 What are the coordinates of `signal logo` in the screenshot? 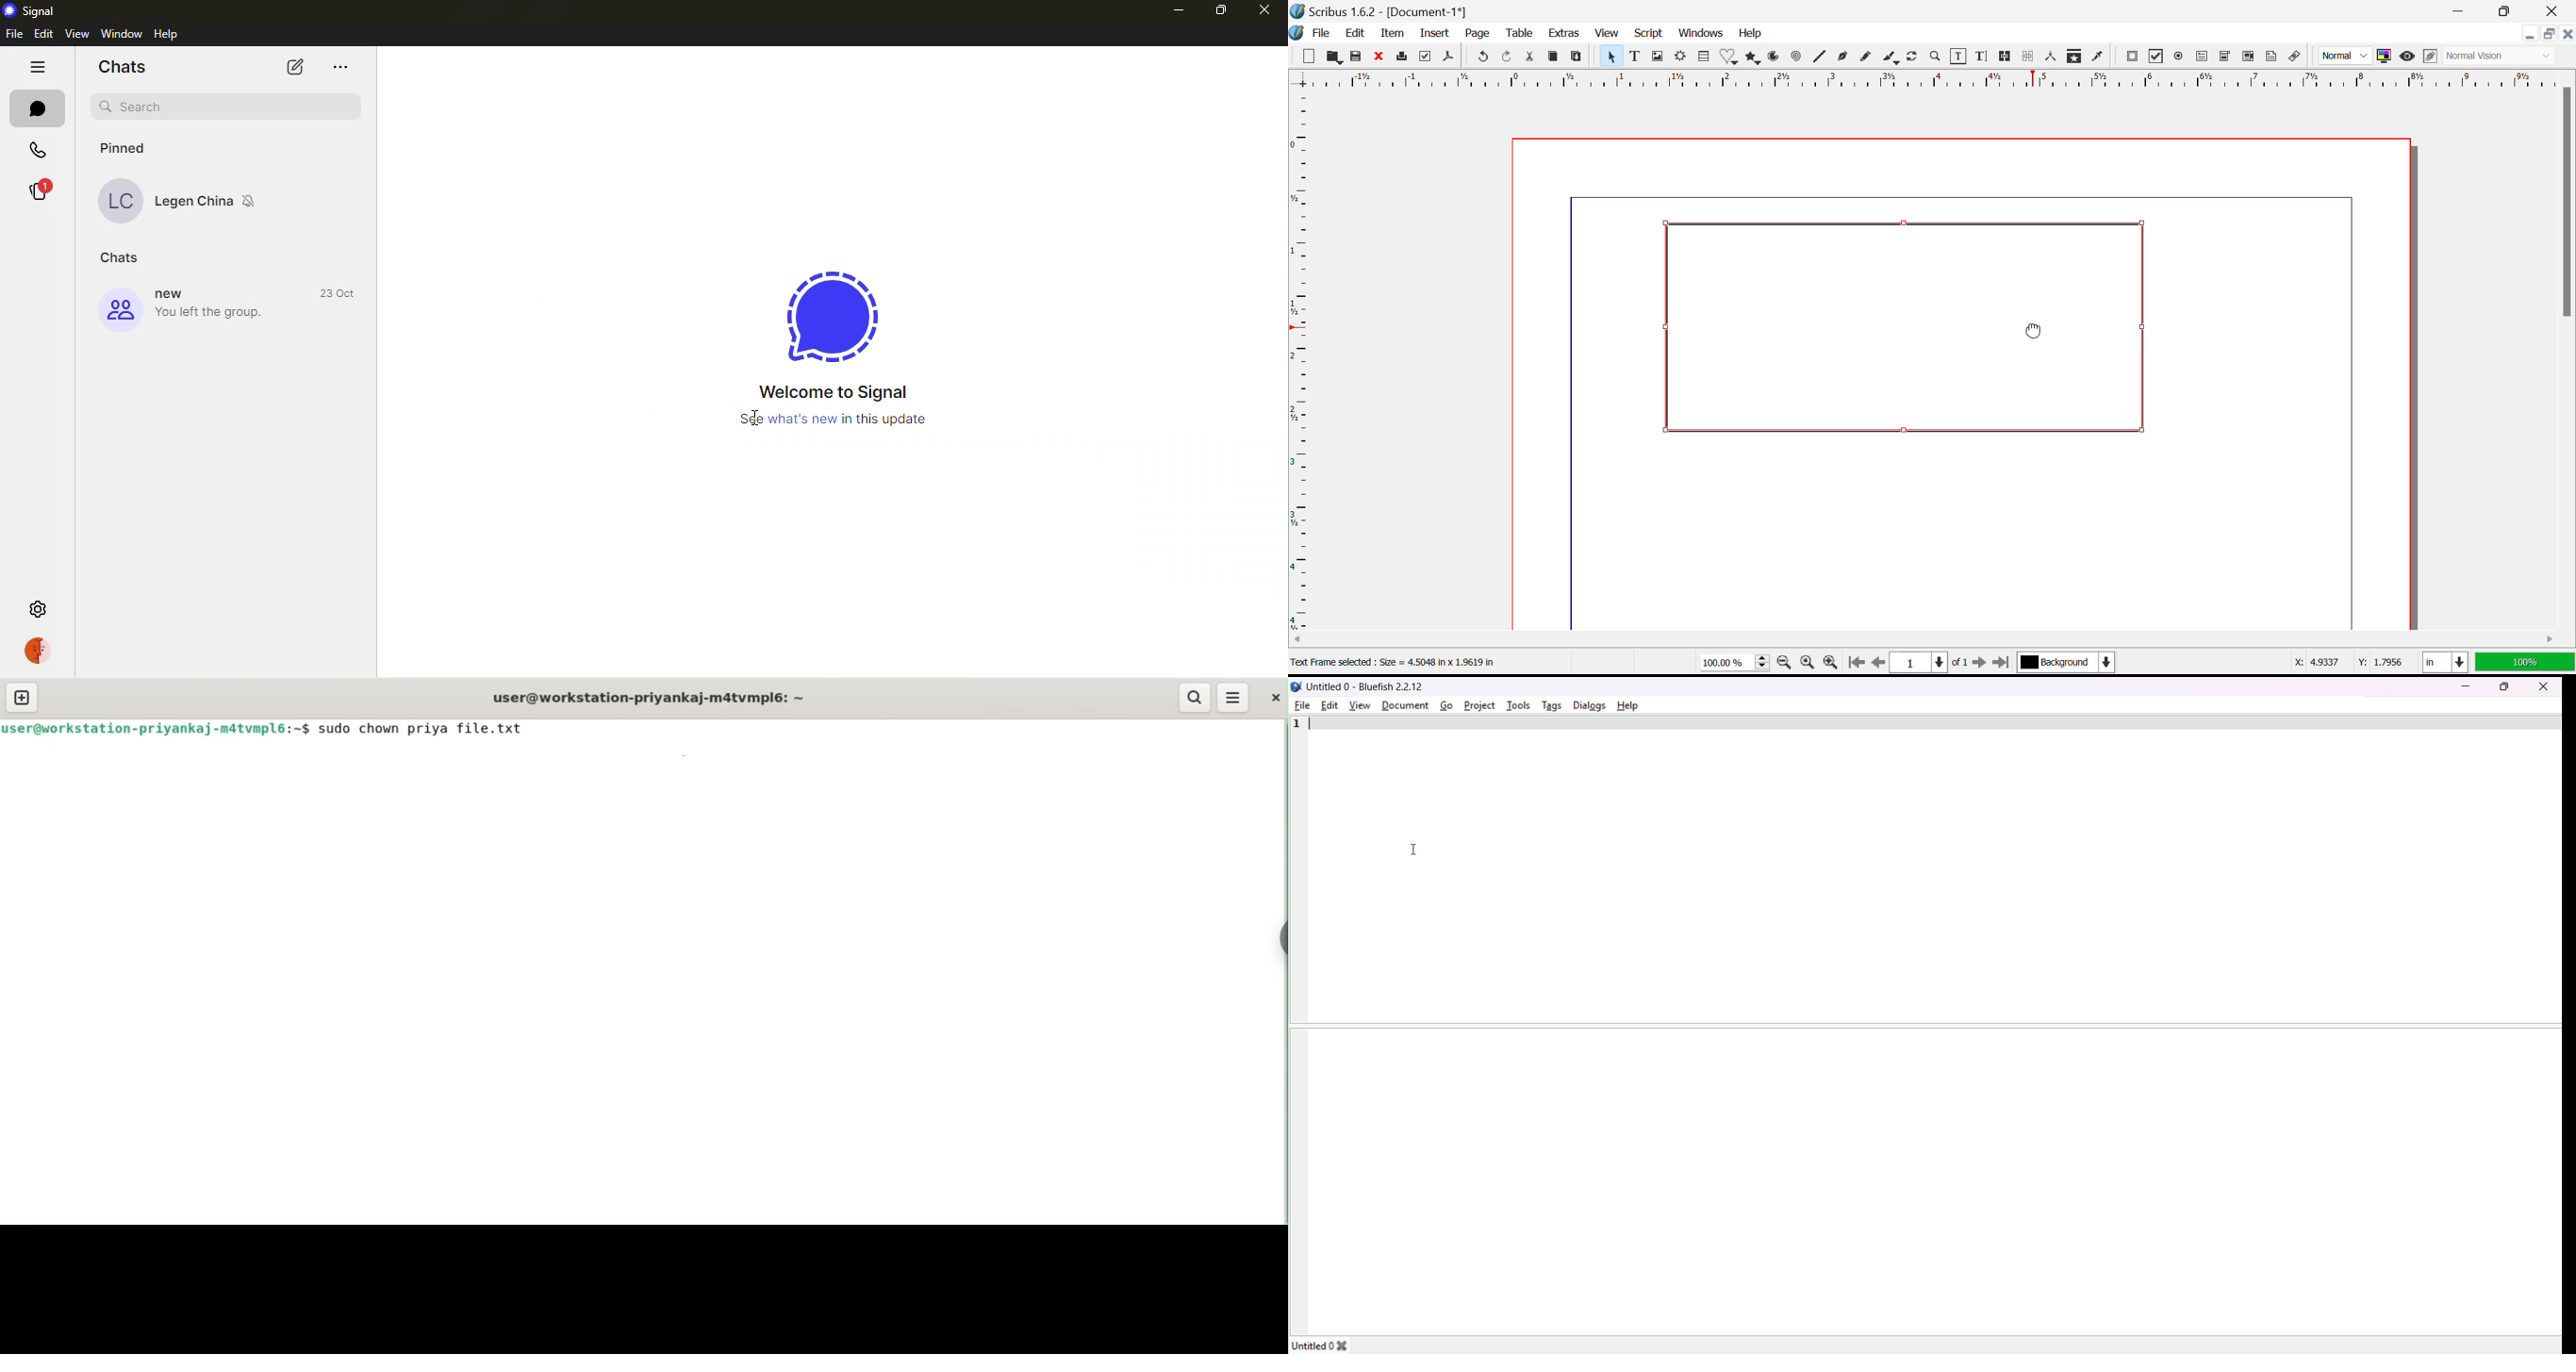 It's located at (821, 314).